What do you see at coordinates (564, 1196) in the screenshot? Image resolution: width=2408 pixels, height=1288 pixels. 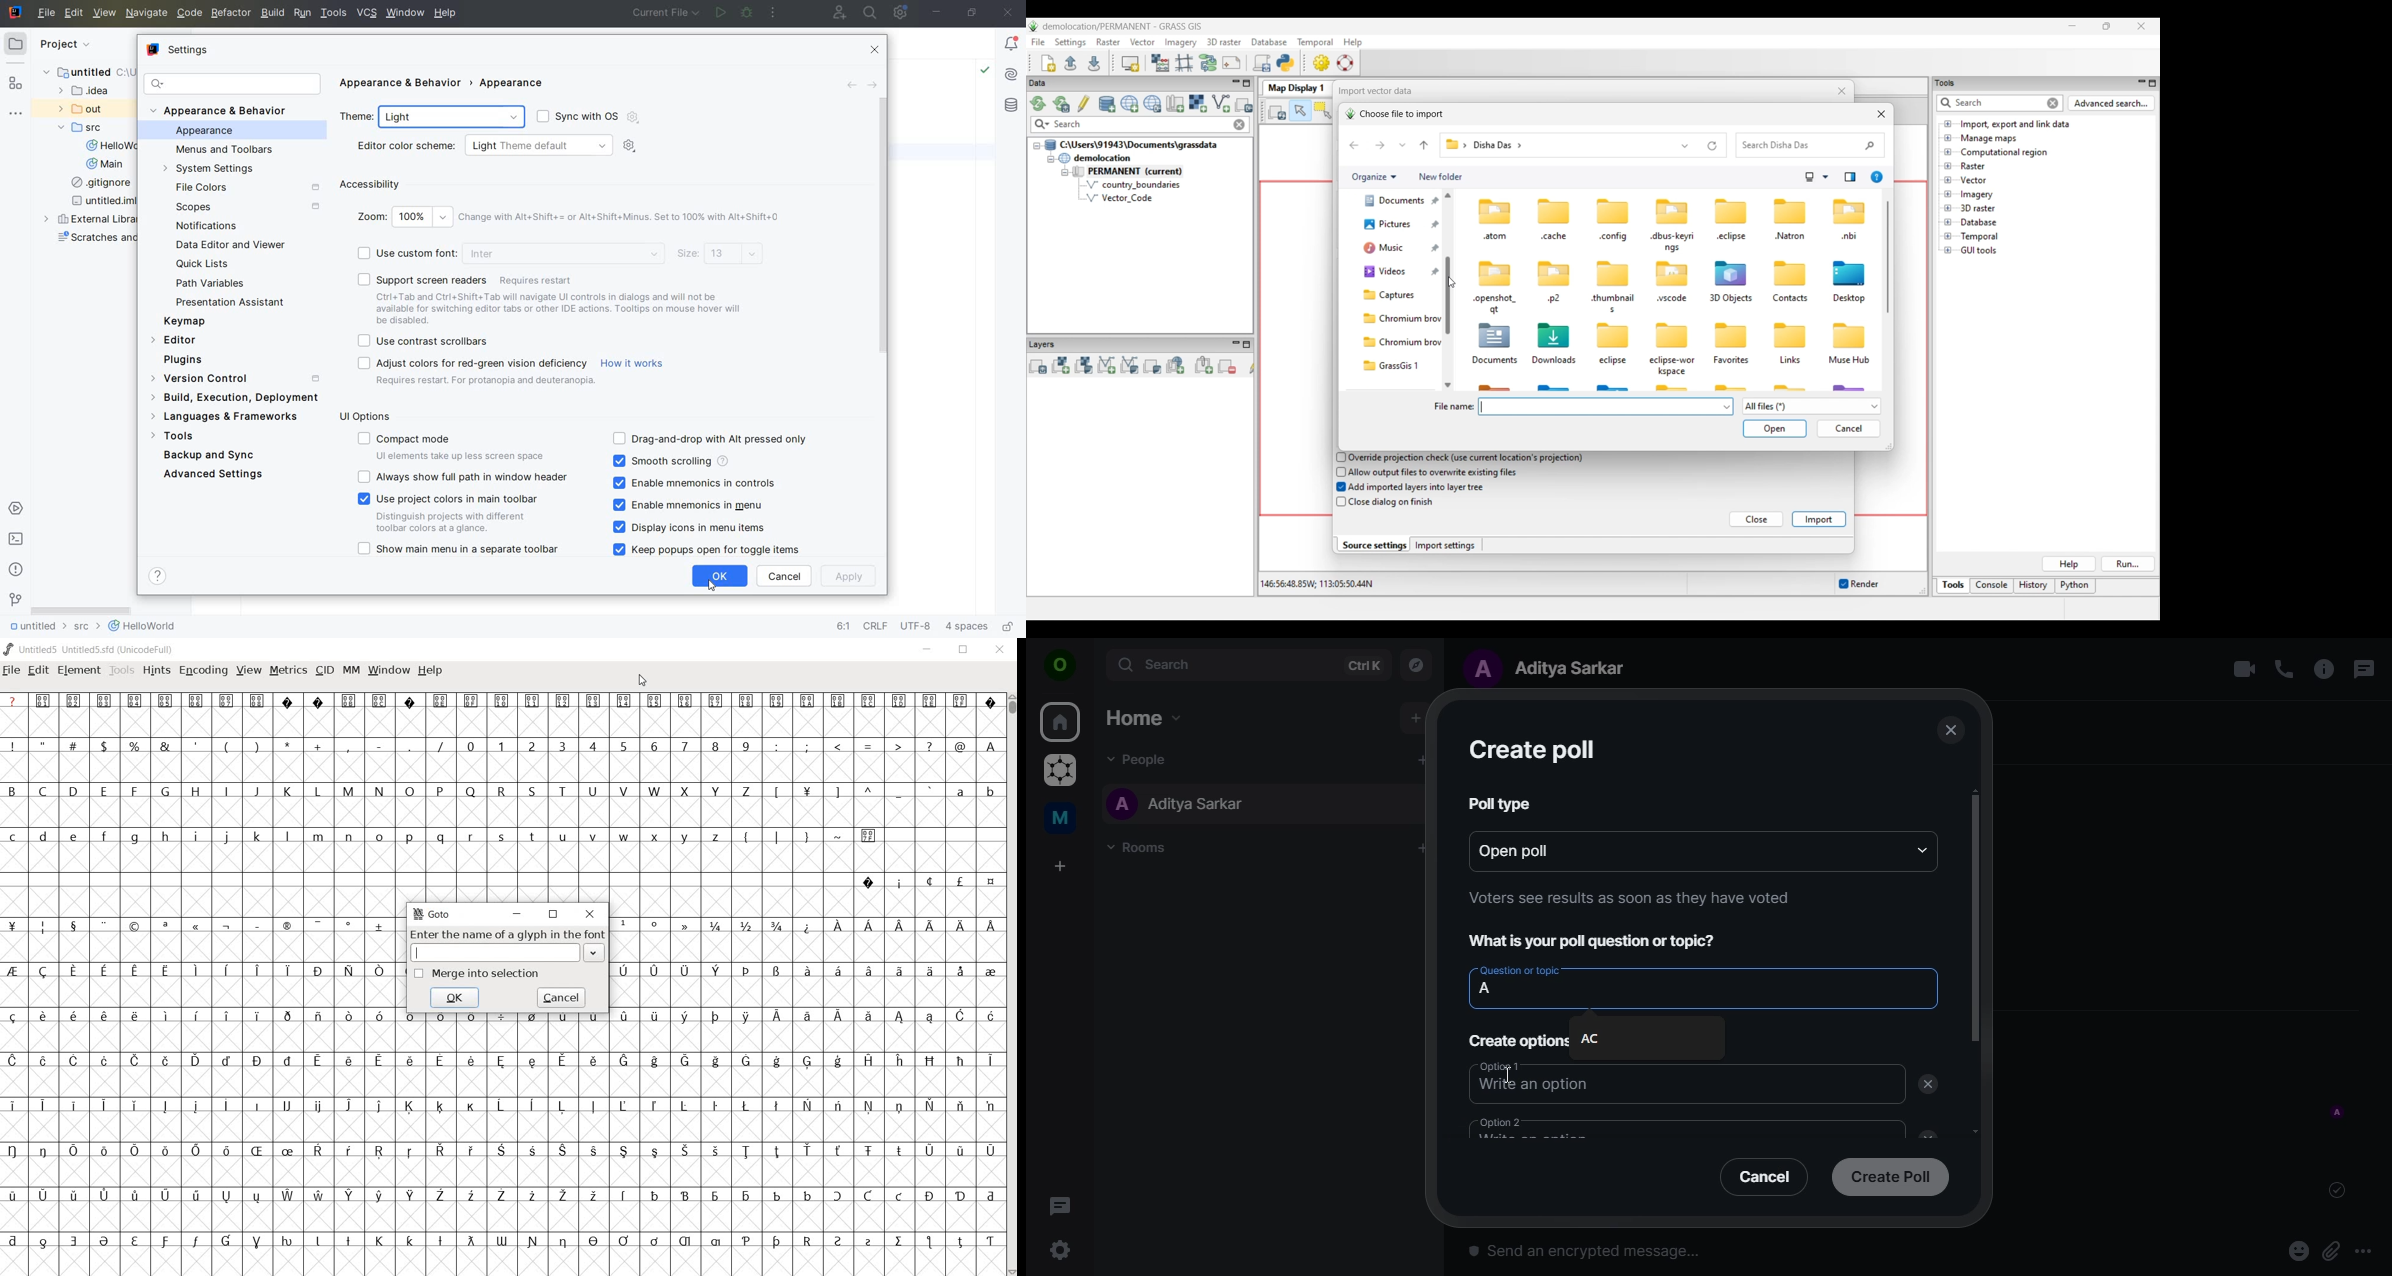 I see `Symbol` at bounding box center [564, 1196].